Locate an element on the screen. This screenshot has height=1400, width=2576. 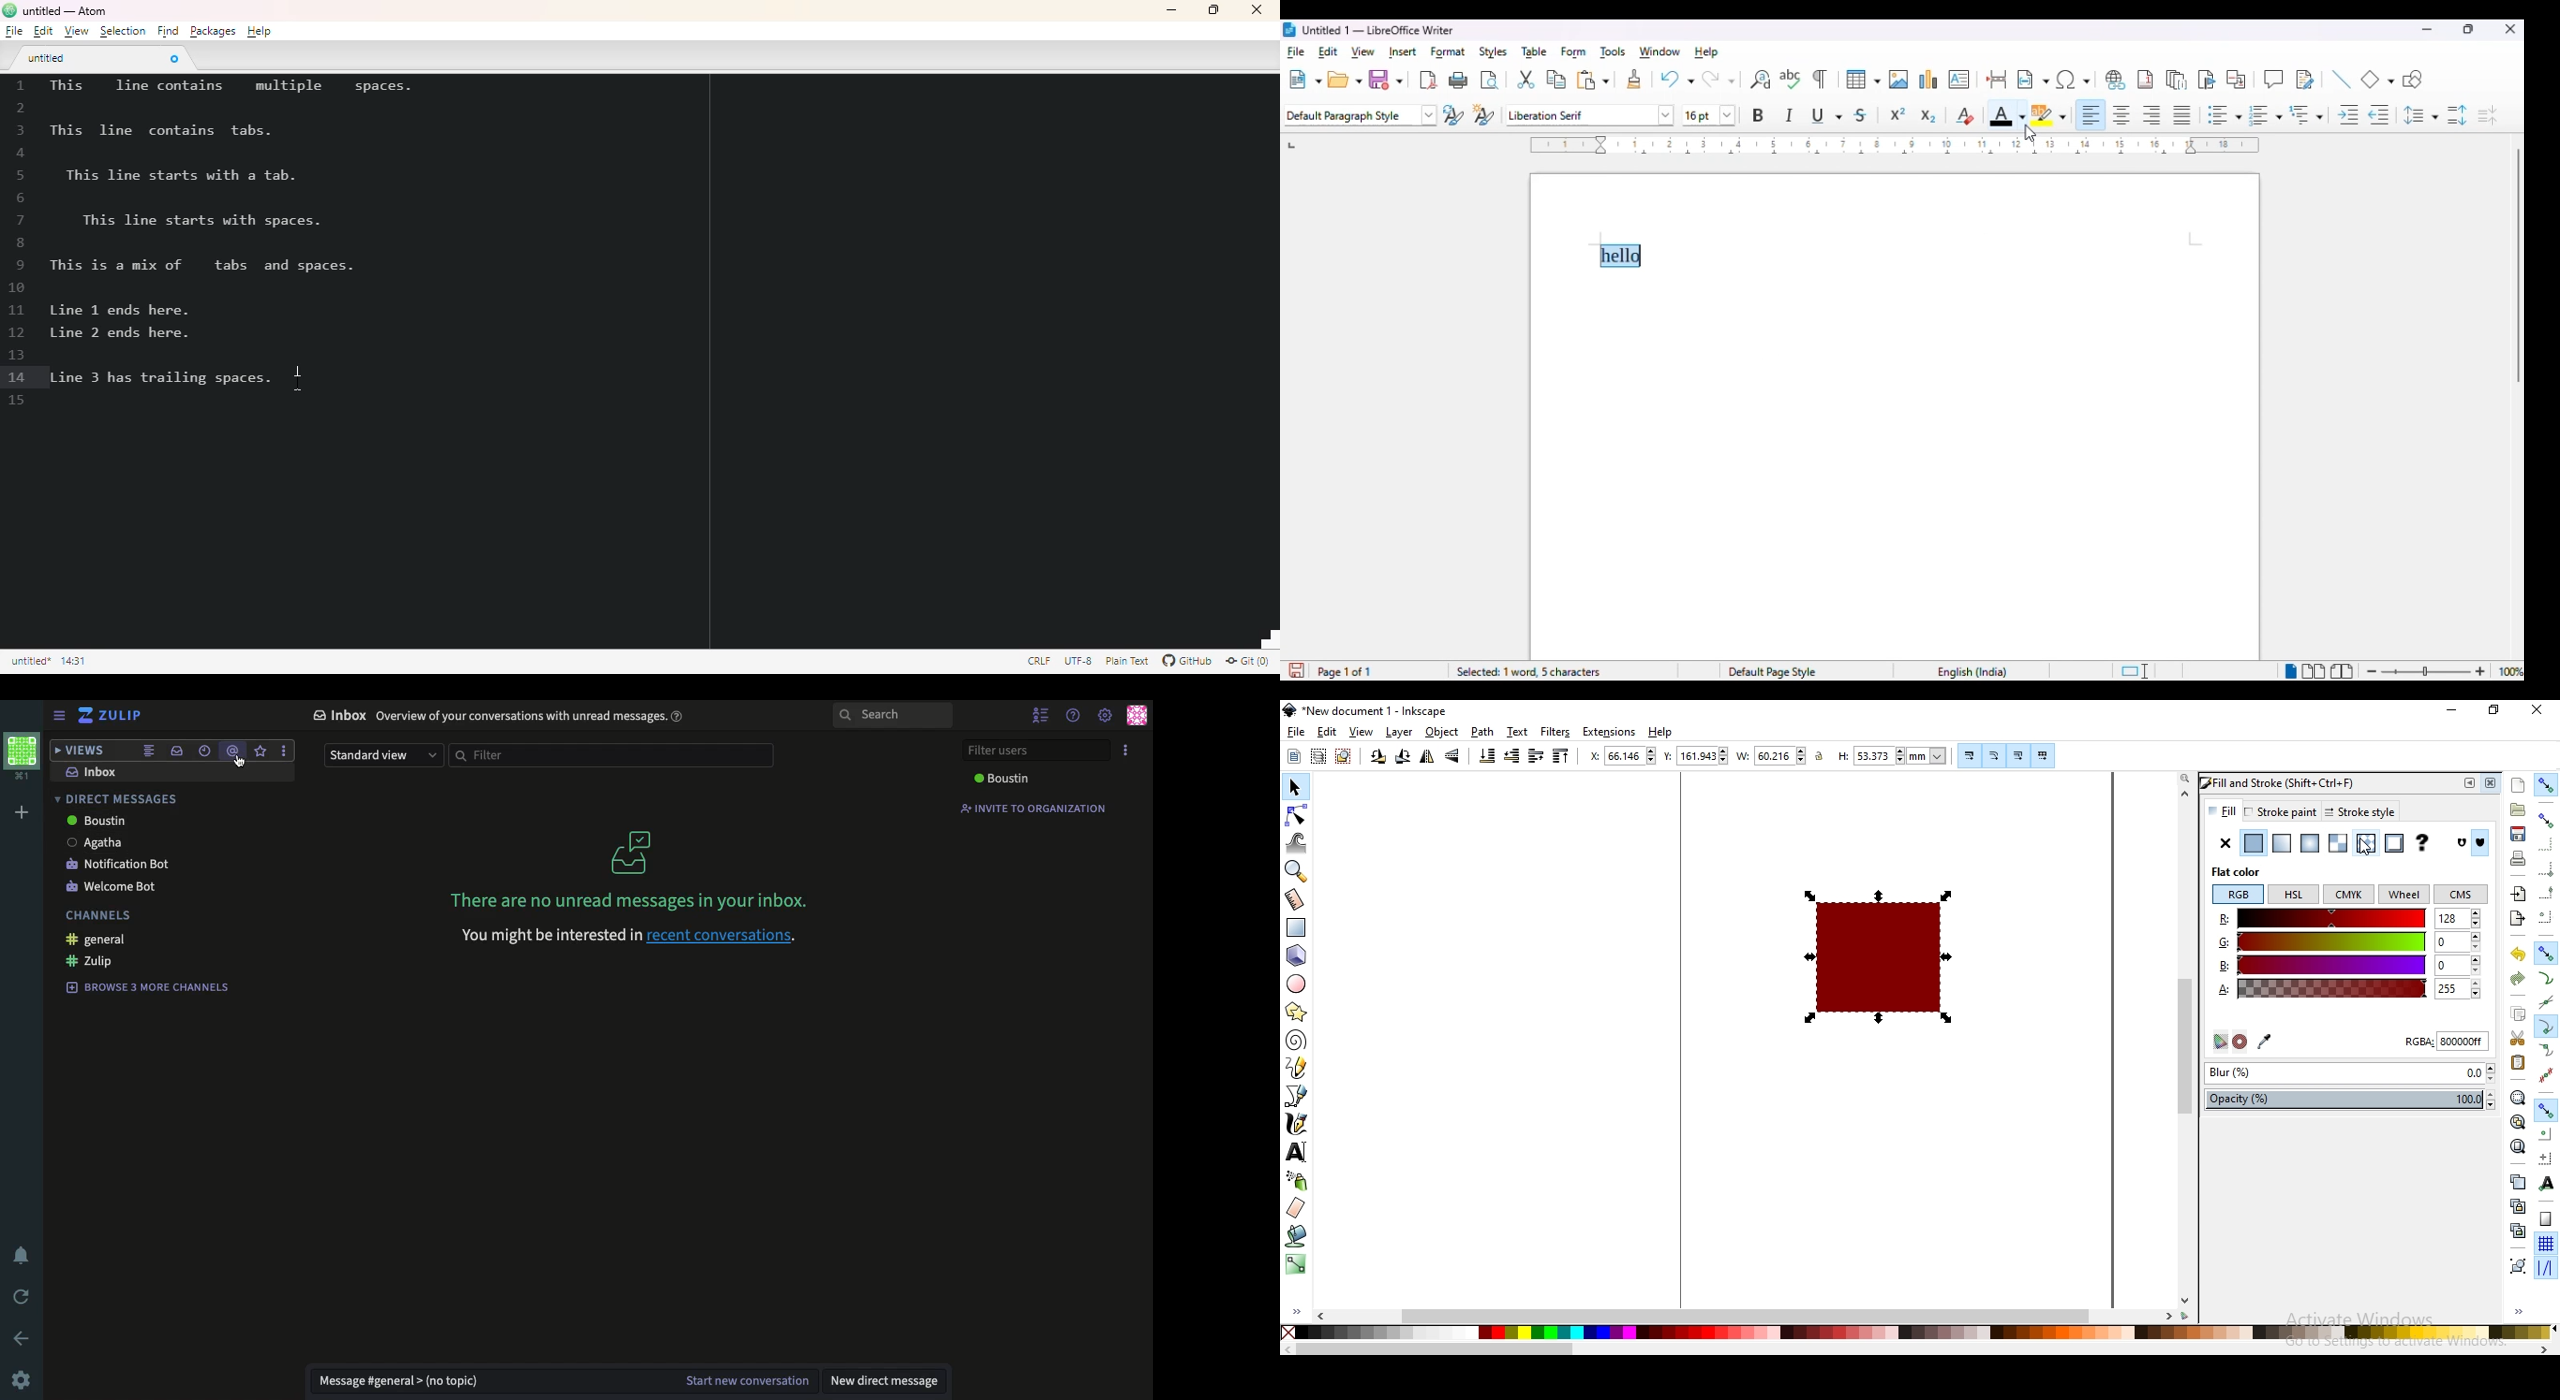
views is located at coordinates (77, 750).